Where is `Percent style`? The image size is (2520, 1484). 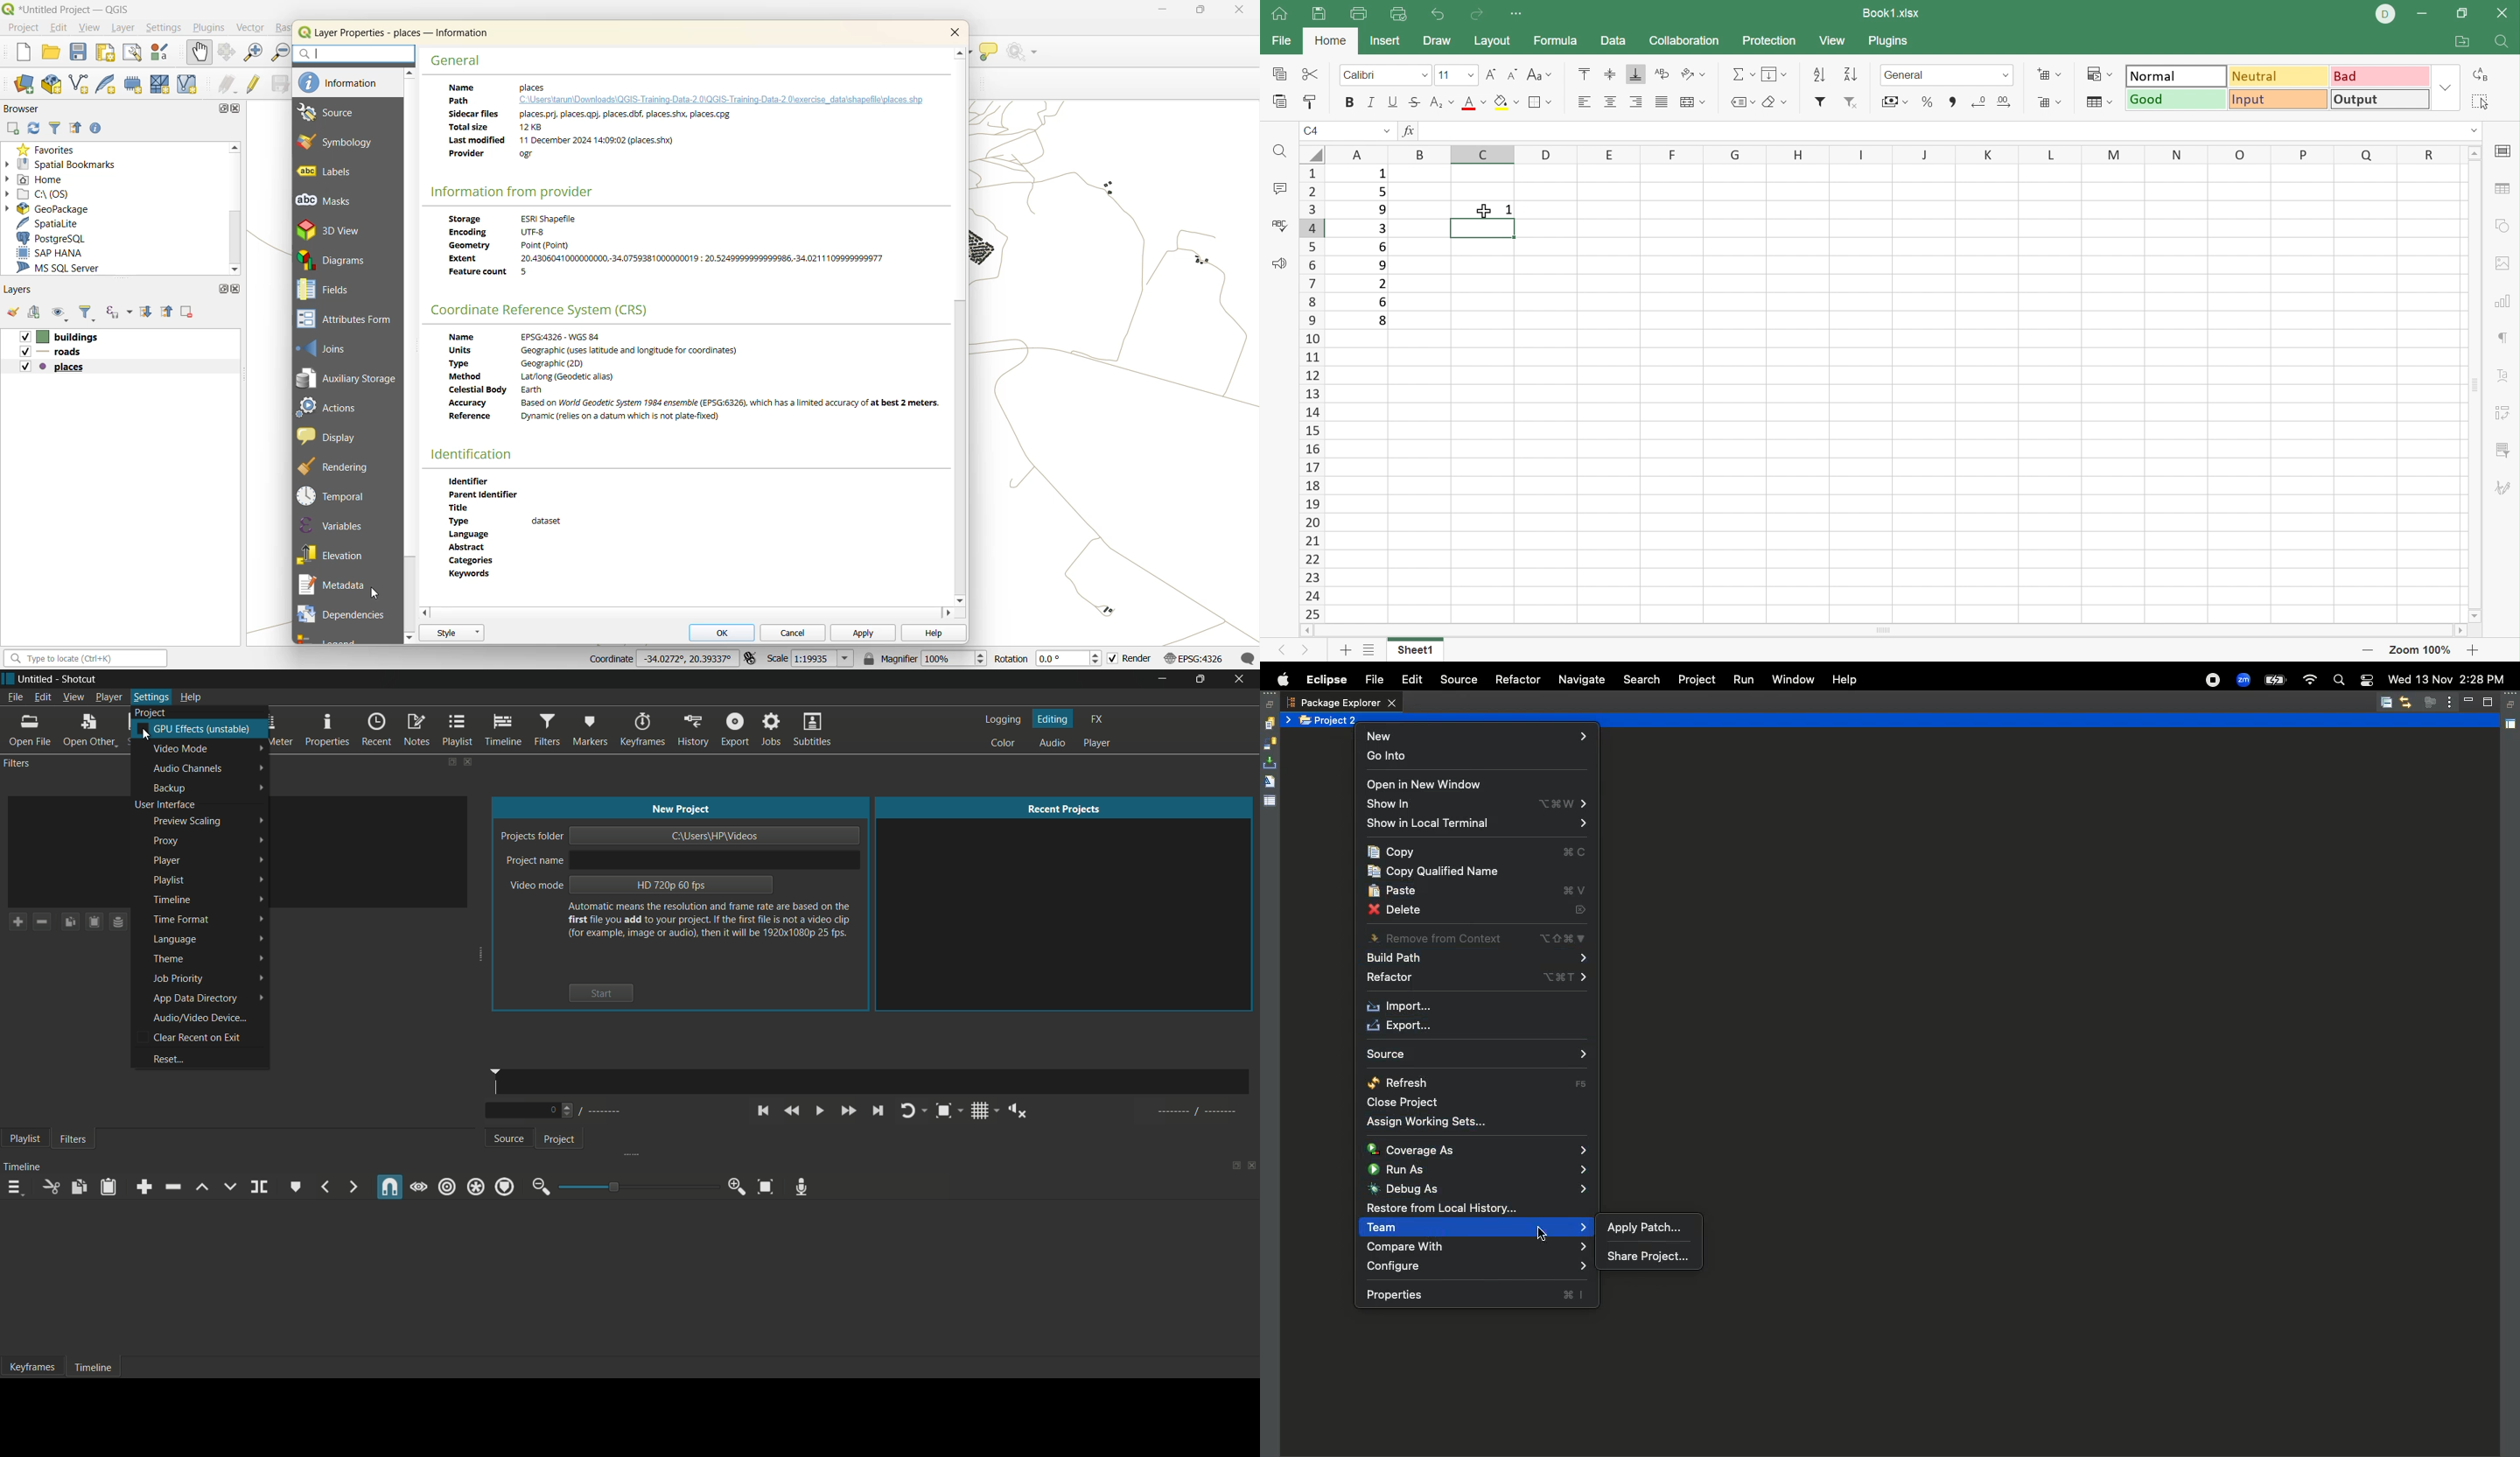
Percent style is located at coordinates (1926, 101).